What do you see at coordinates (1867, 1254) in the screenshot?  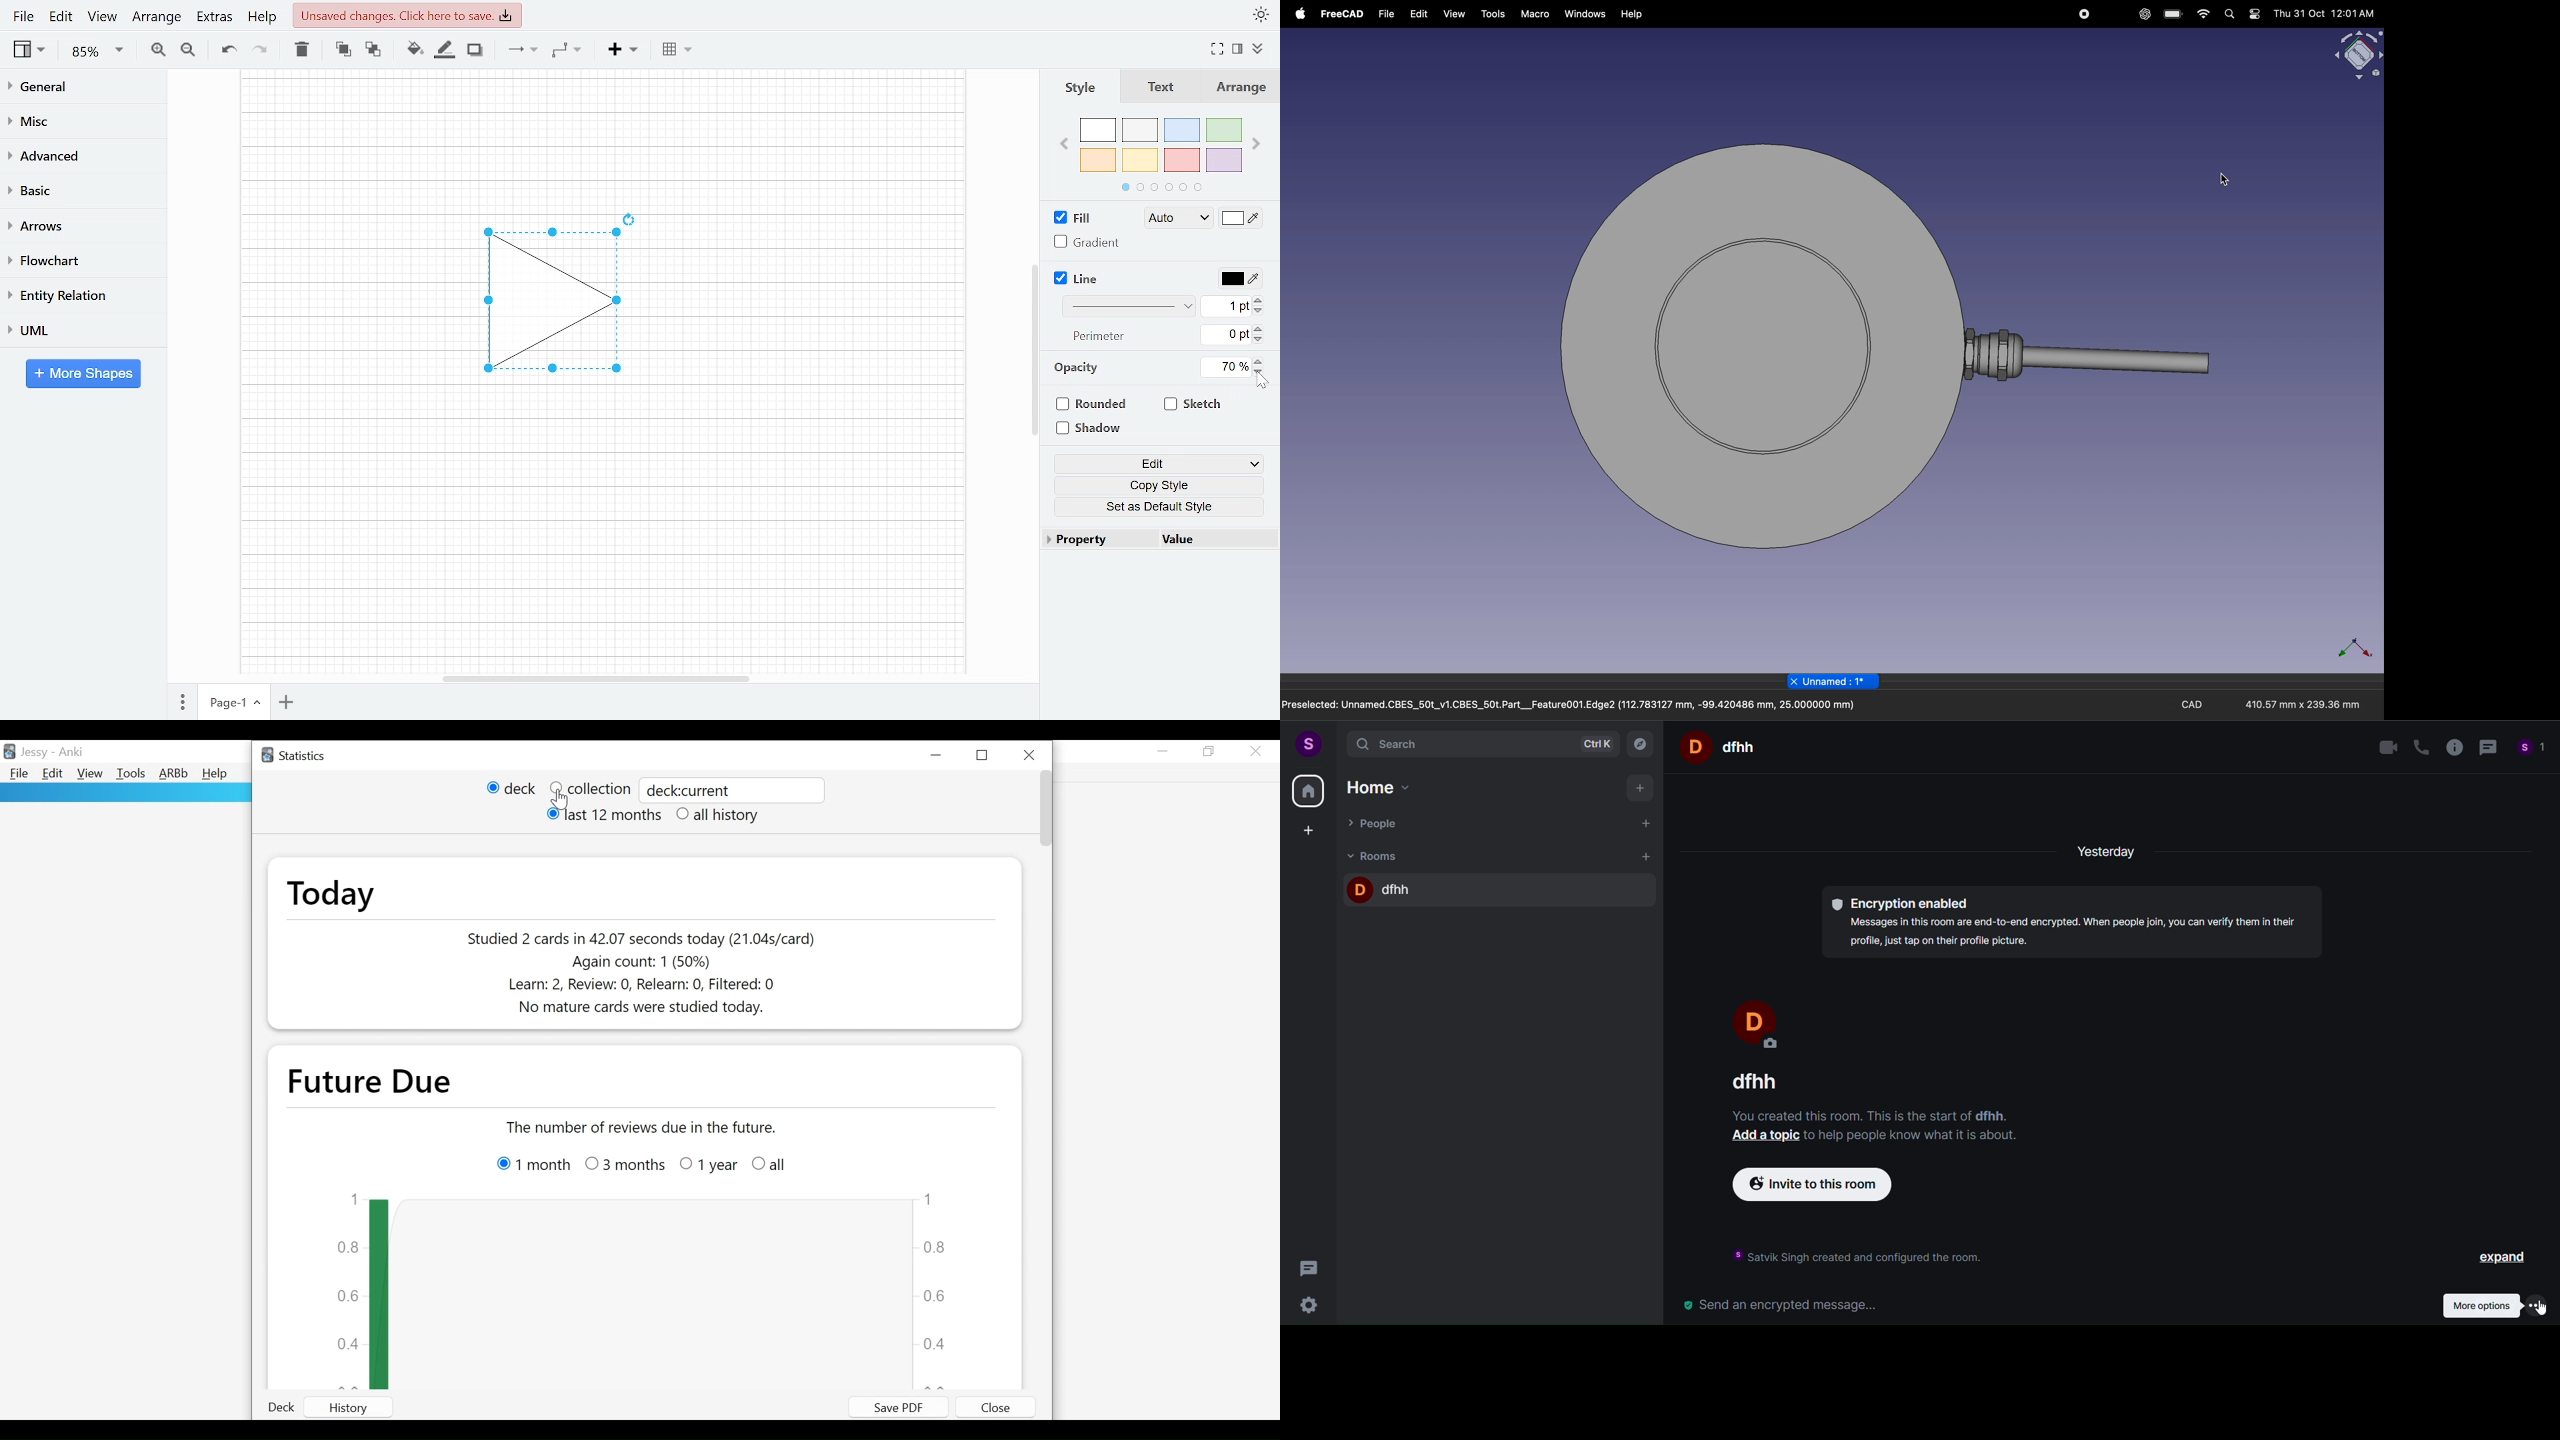 I see `instruction` at bounding box center [1867, 1254].